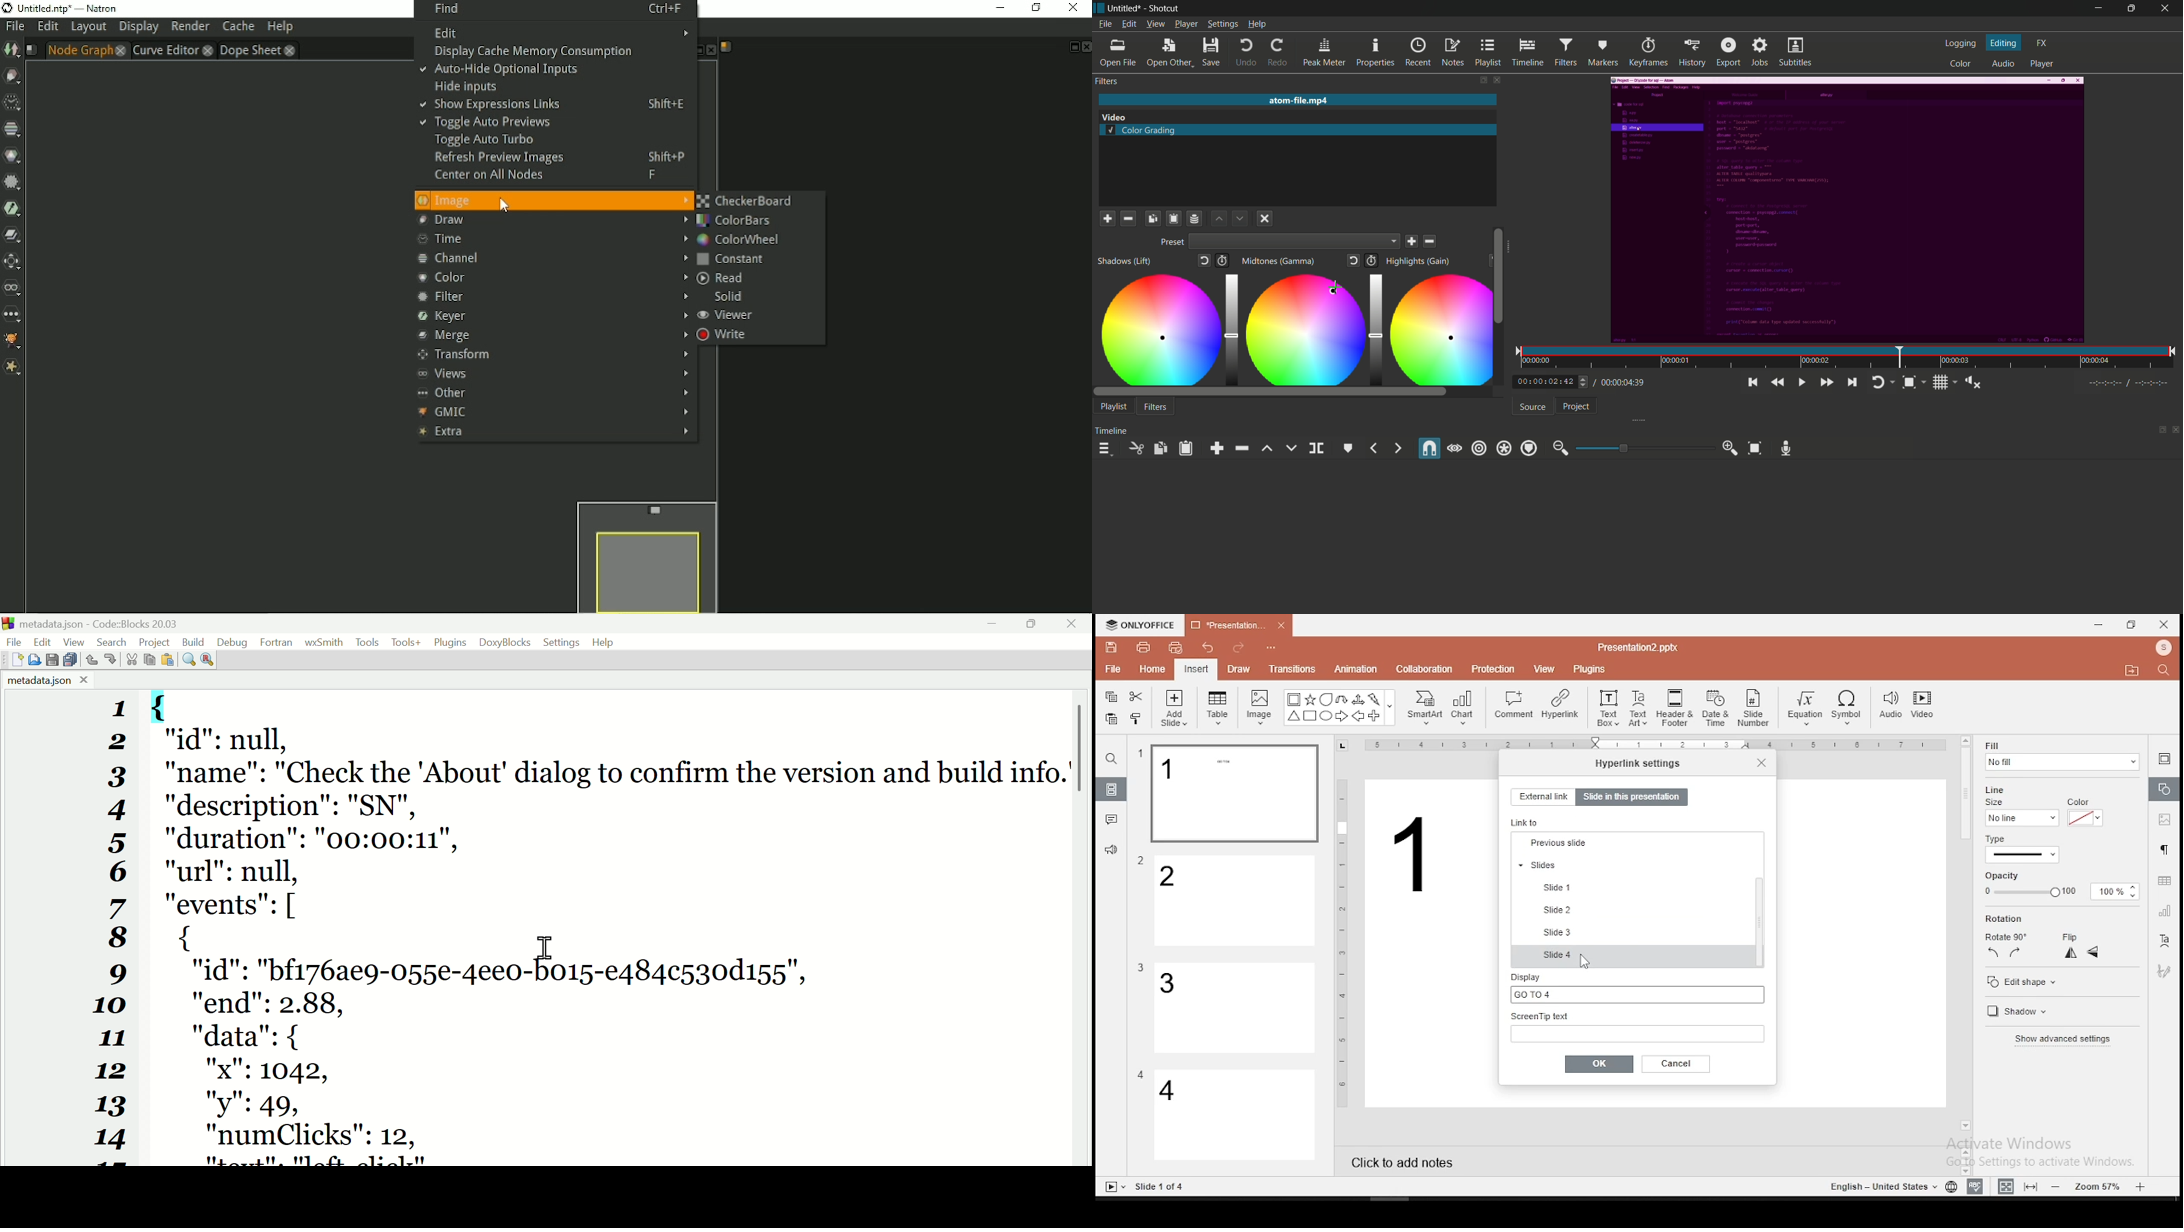 This screenshot has height=1232, width=2184. Describe the element at coordinates (1186, 24) in the screenshot. I see `player menu` at that location.